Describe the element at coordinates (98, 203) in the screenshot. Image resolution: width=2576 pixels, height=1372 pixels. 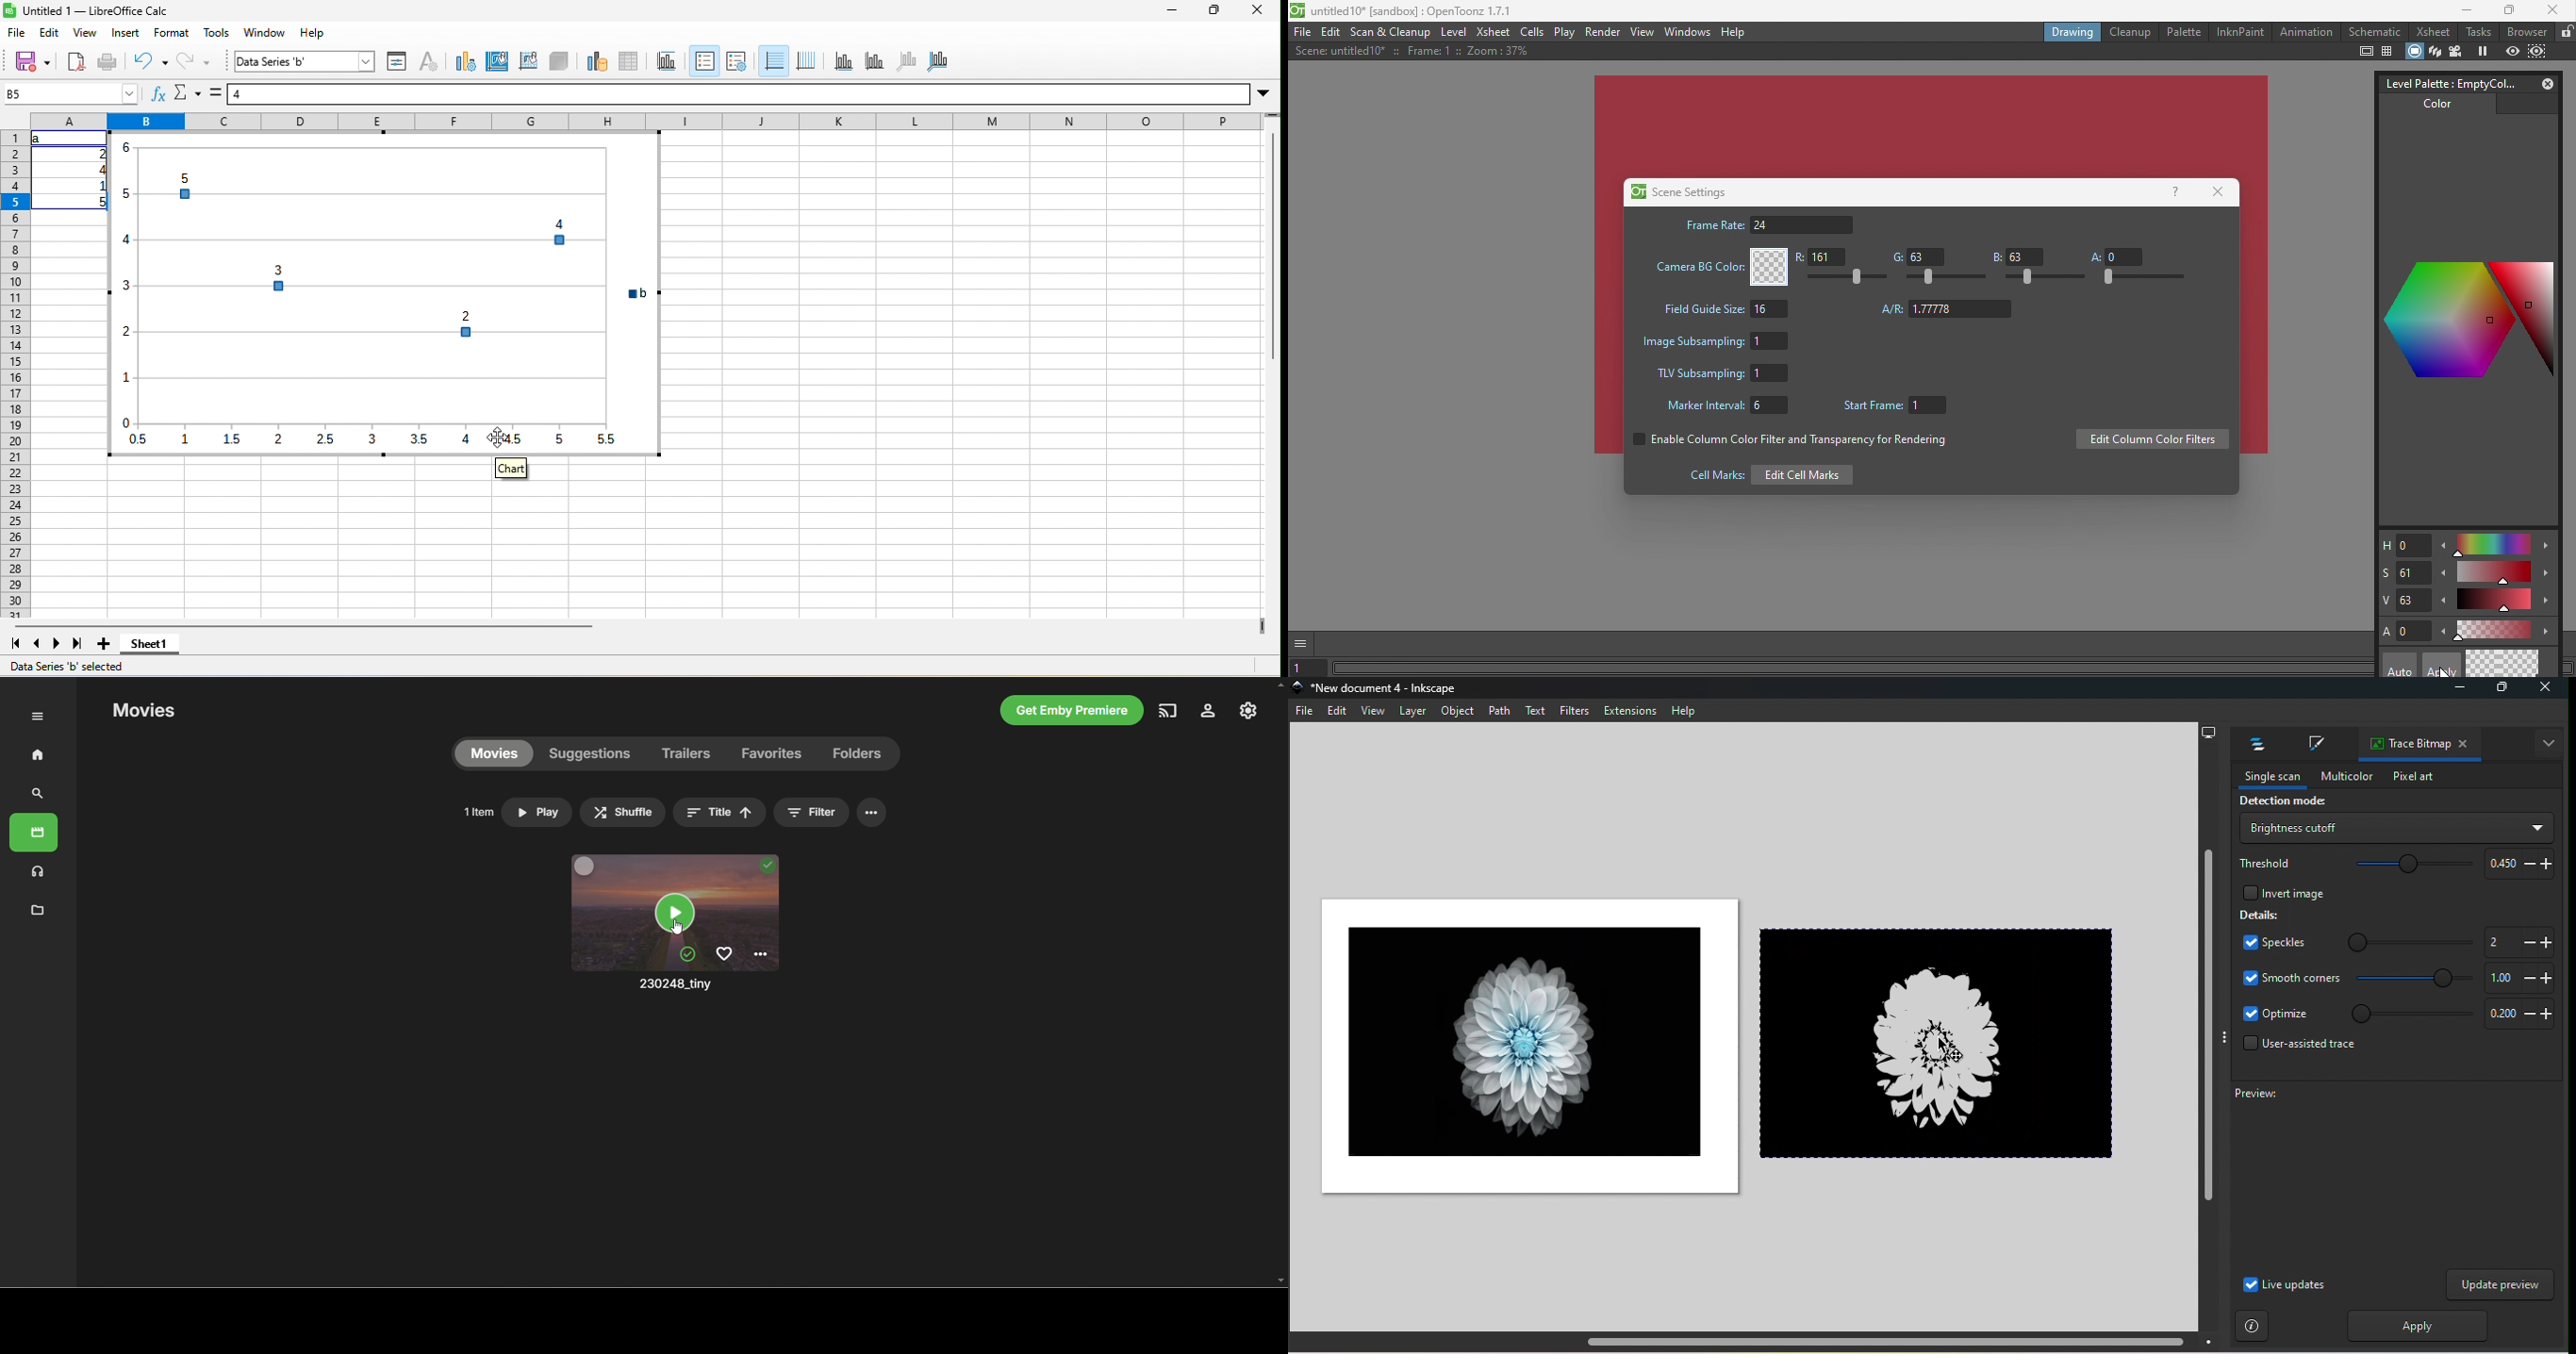
I see `5` at that location.